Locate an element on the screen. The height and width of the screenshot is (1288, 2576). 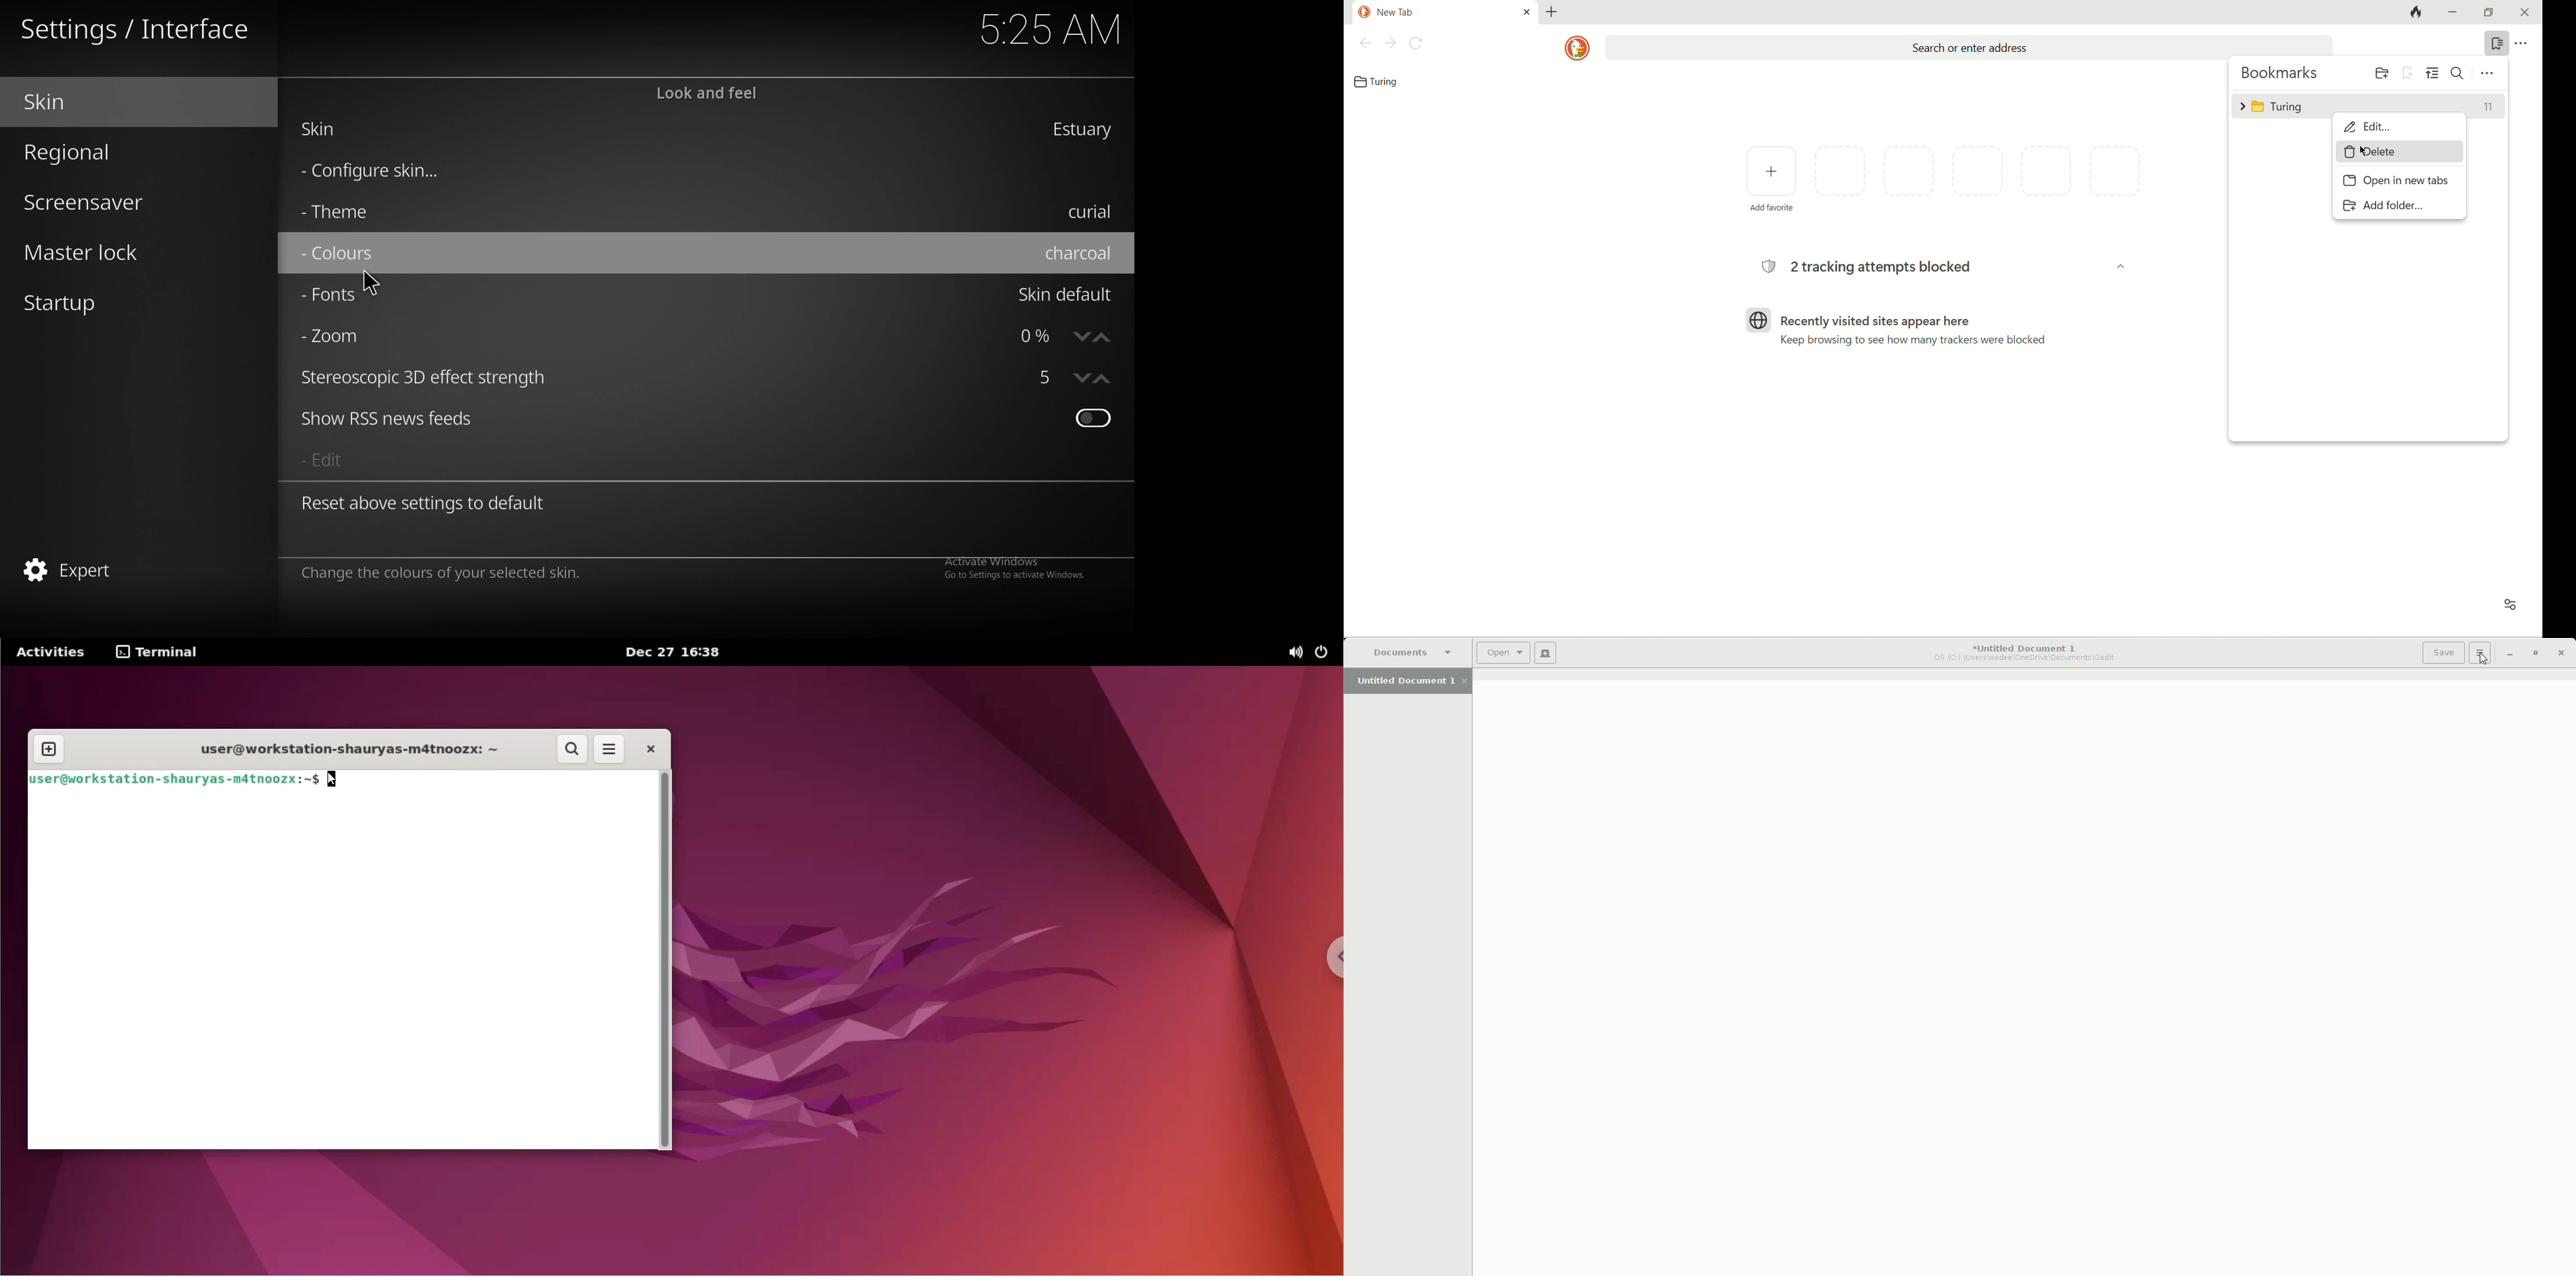
reset is located at coordinates (427, 502).